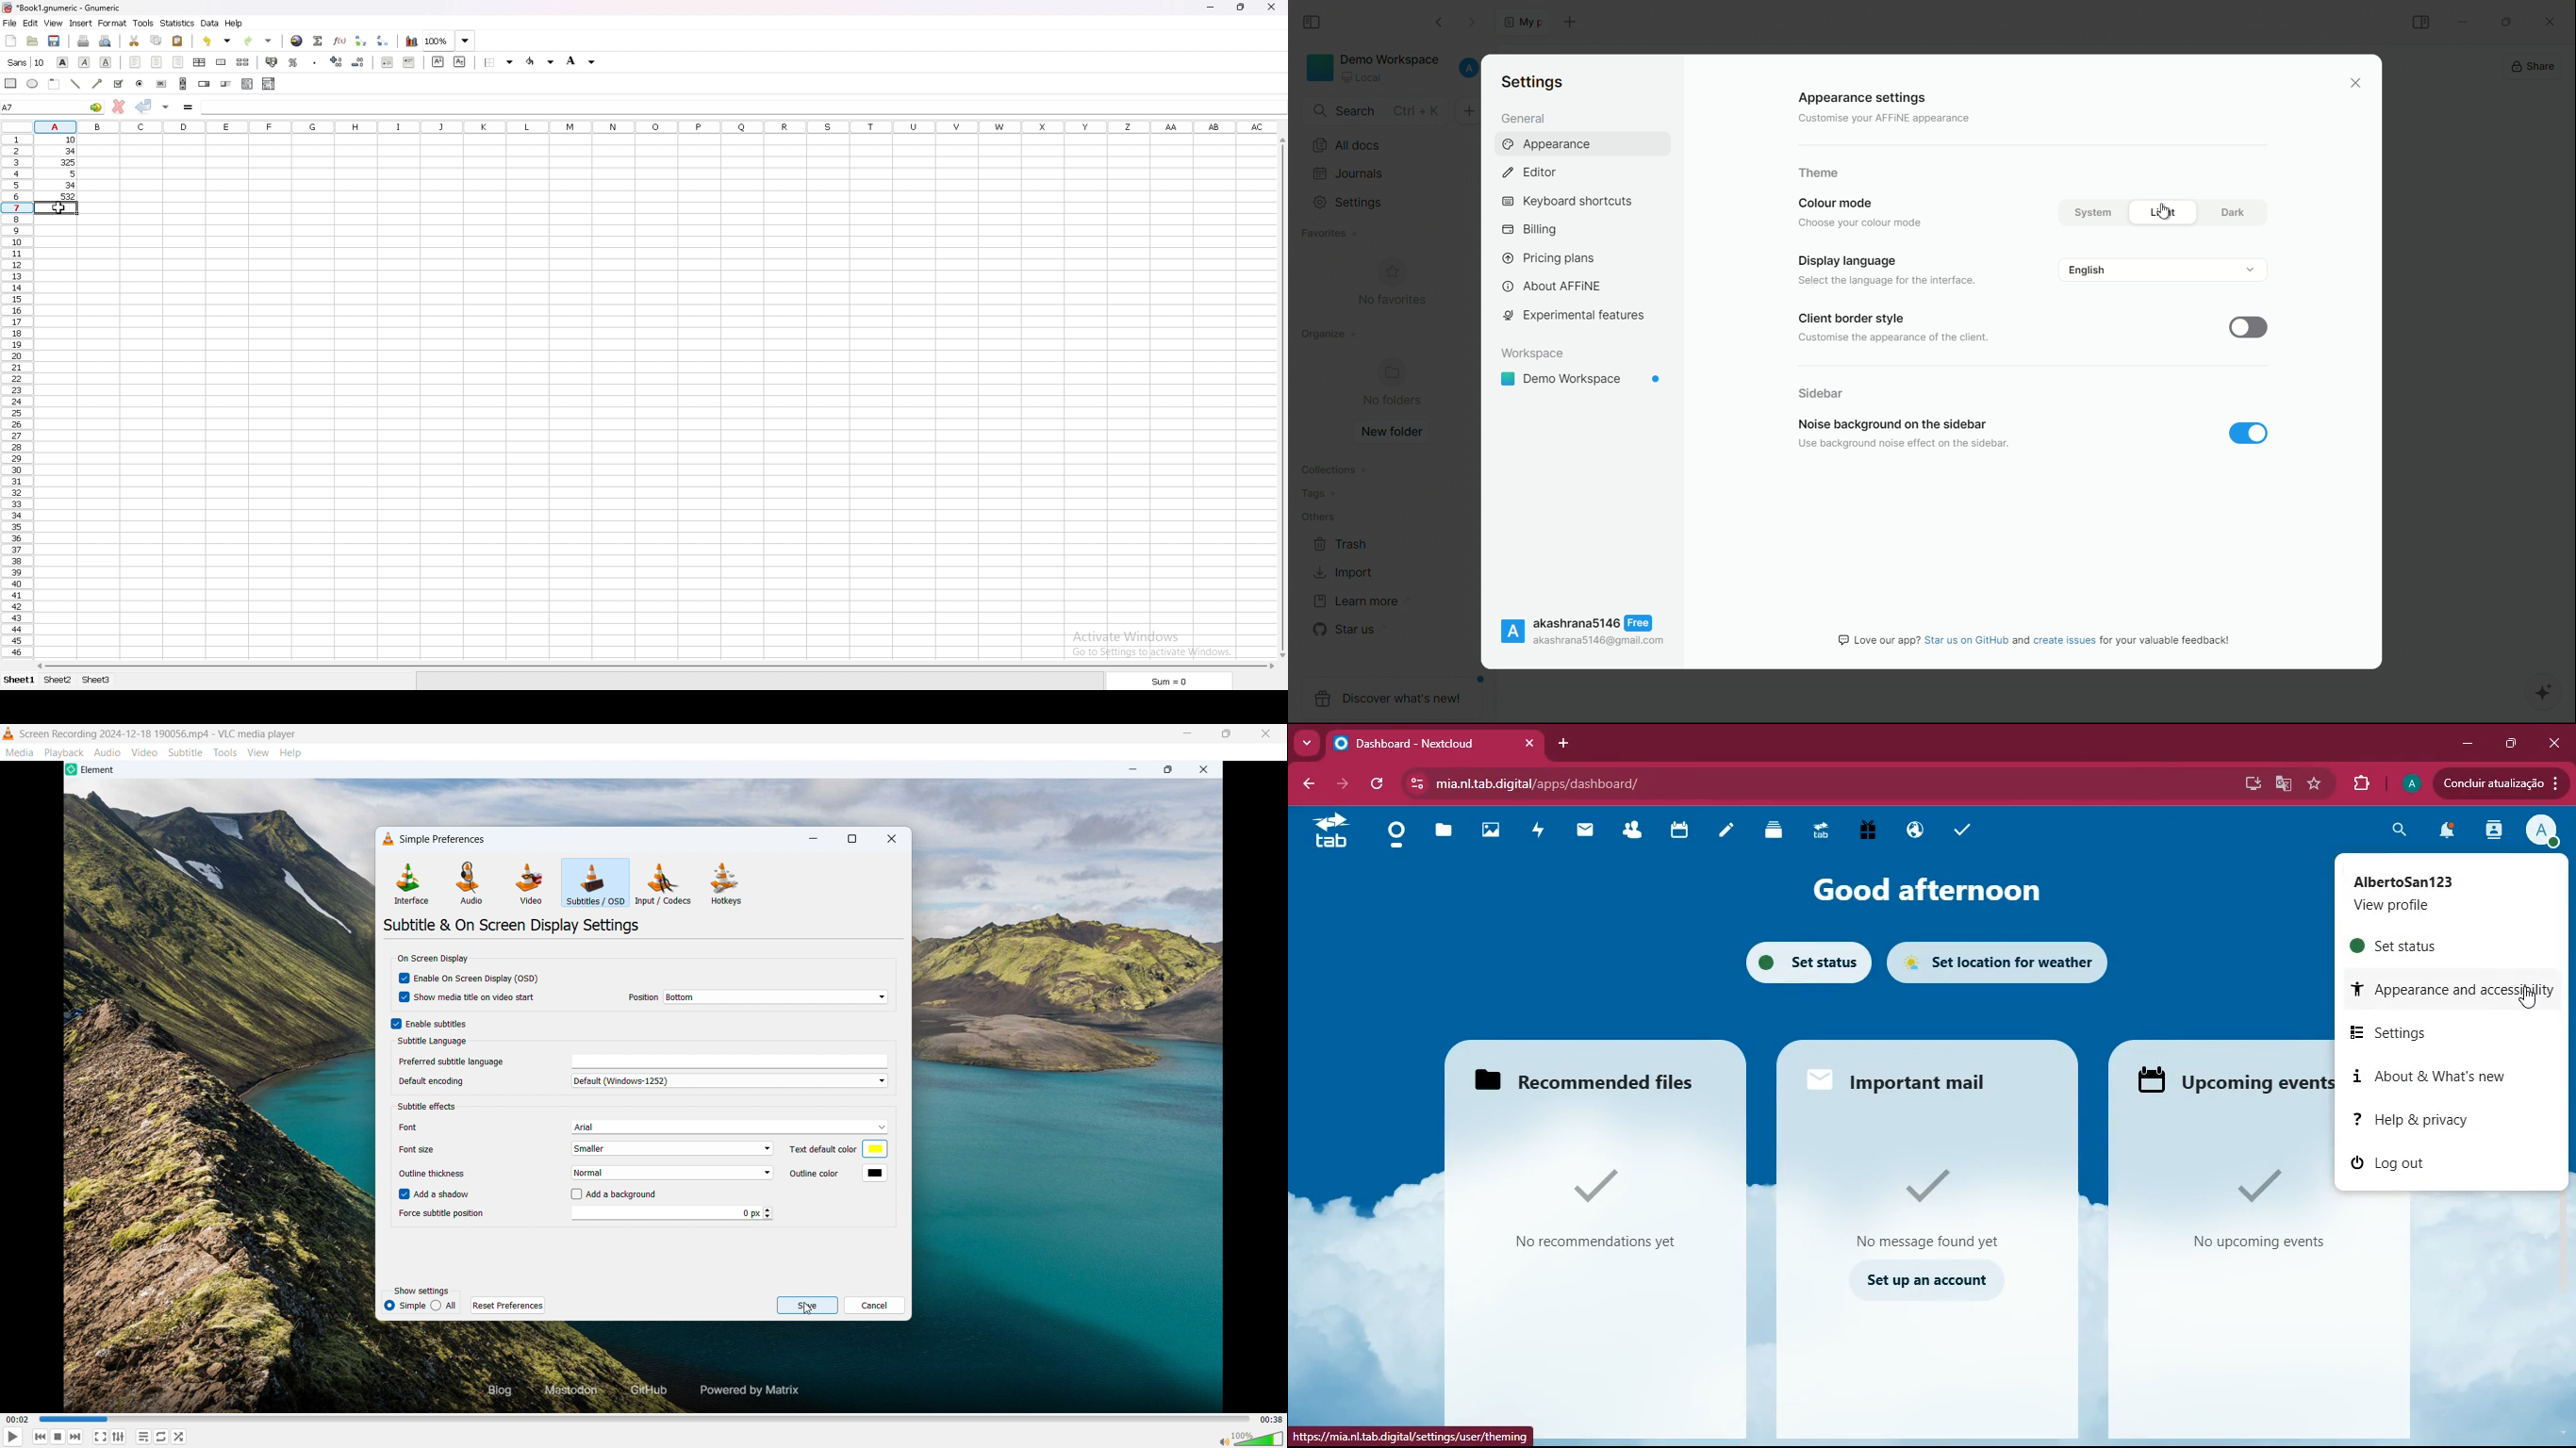 The height and width of the screenshot is (1456, 2576). I want to click on list, so click(248, 83).